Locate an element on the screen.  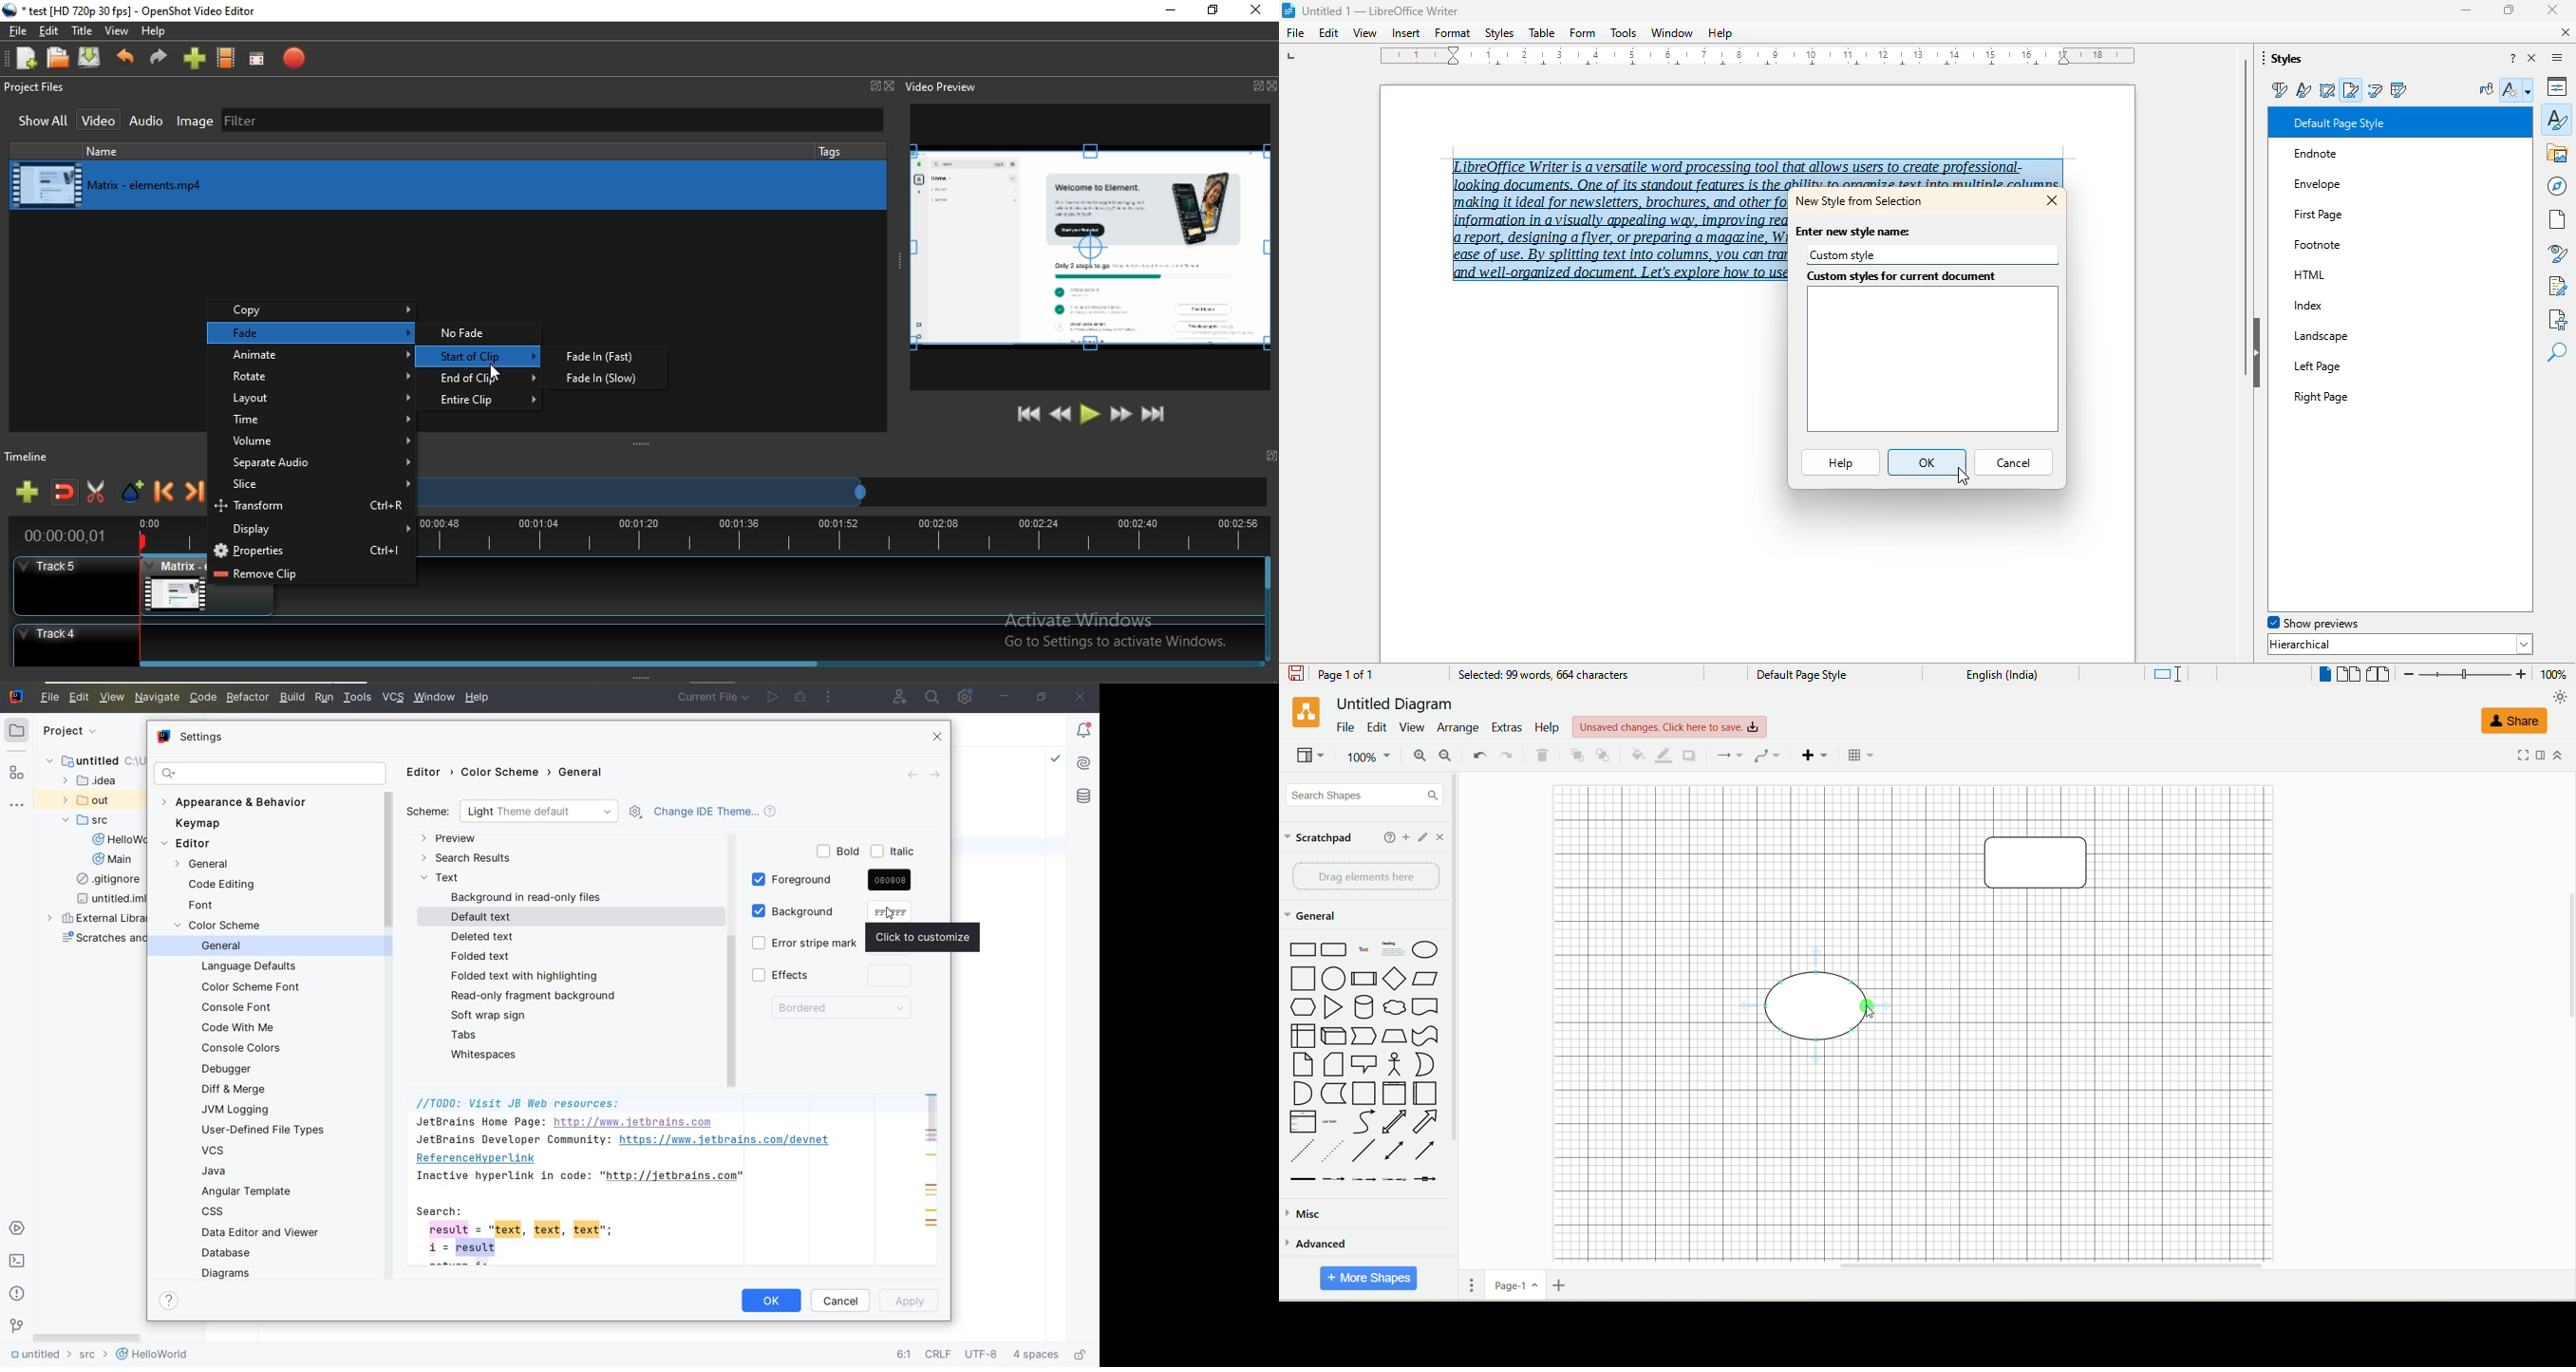
page is located at coordinates (2557, 219).